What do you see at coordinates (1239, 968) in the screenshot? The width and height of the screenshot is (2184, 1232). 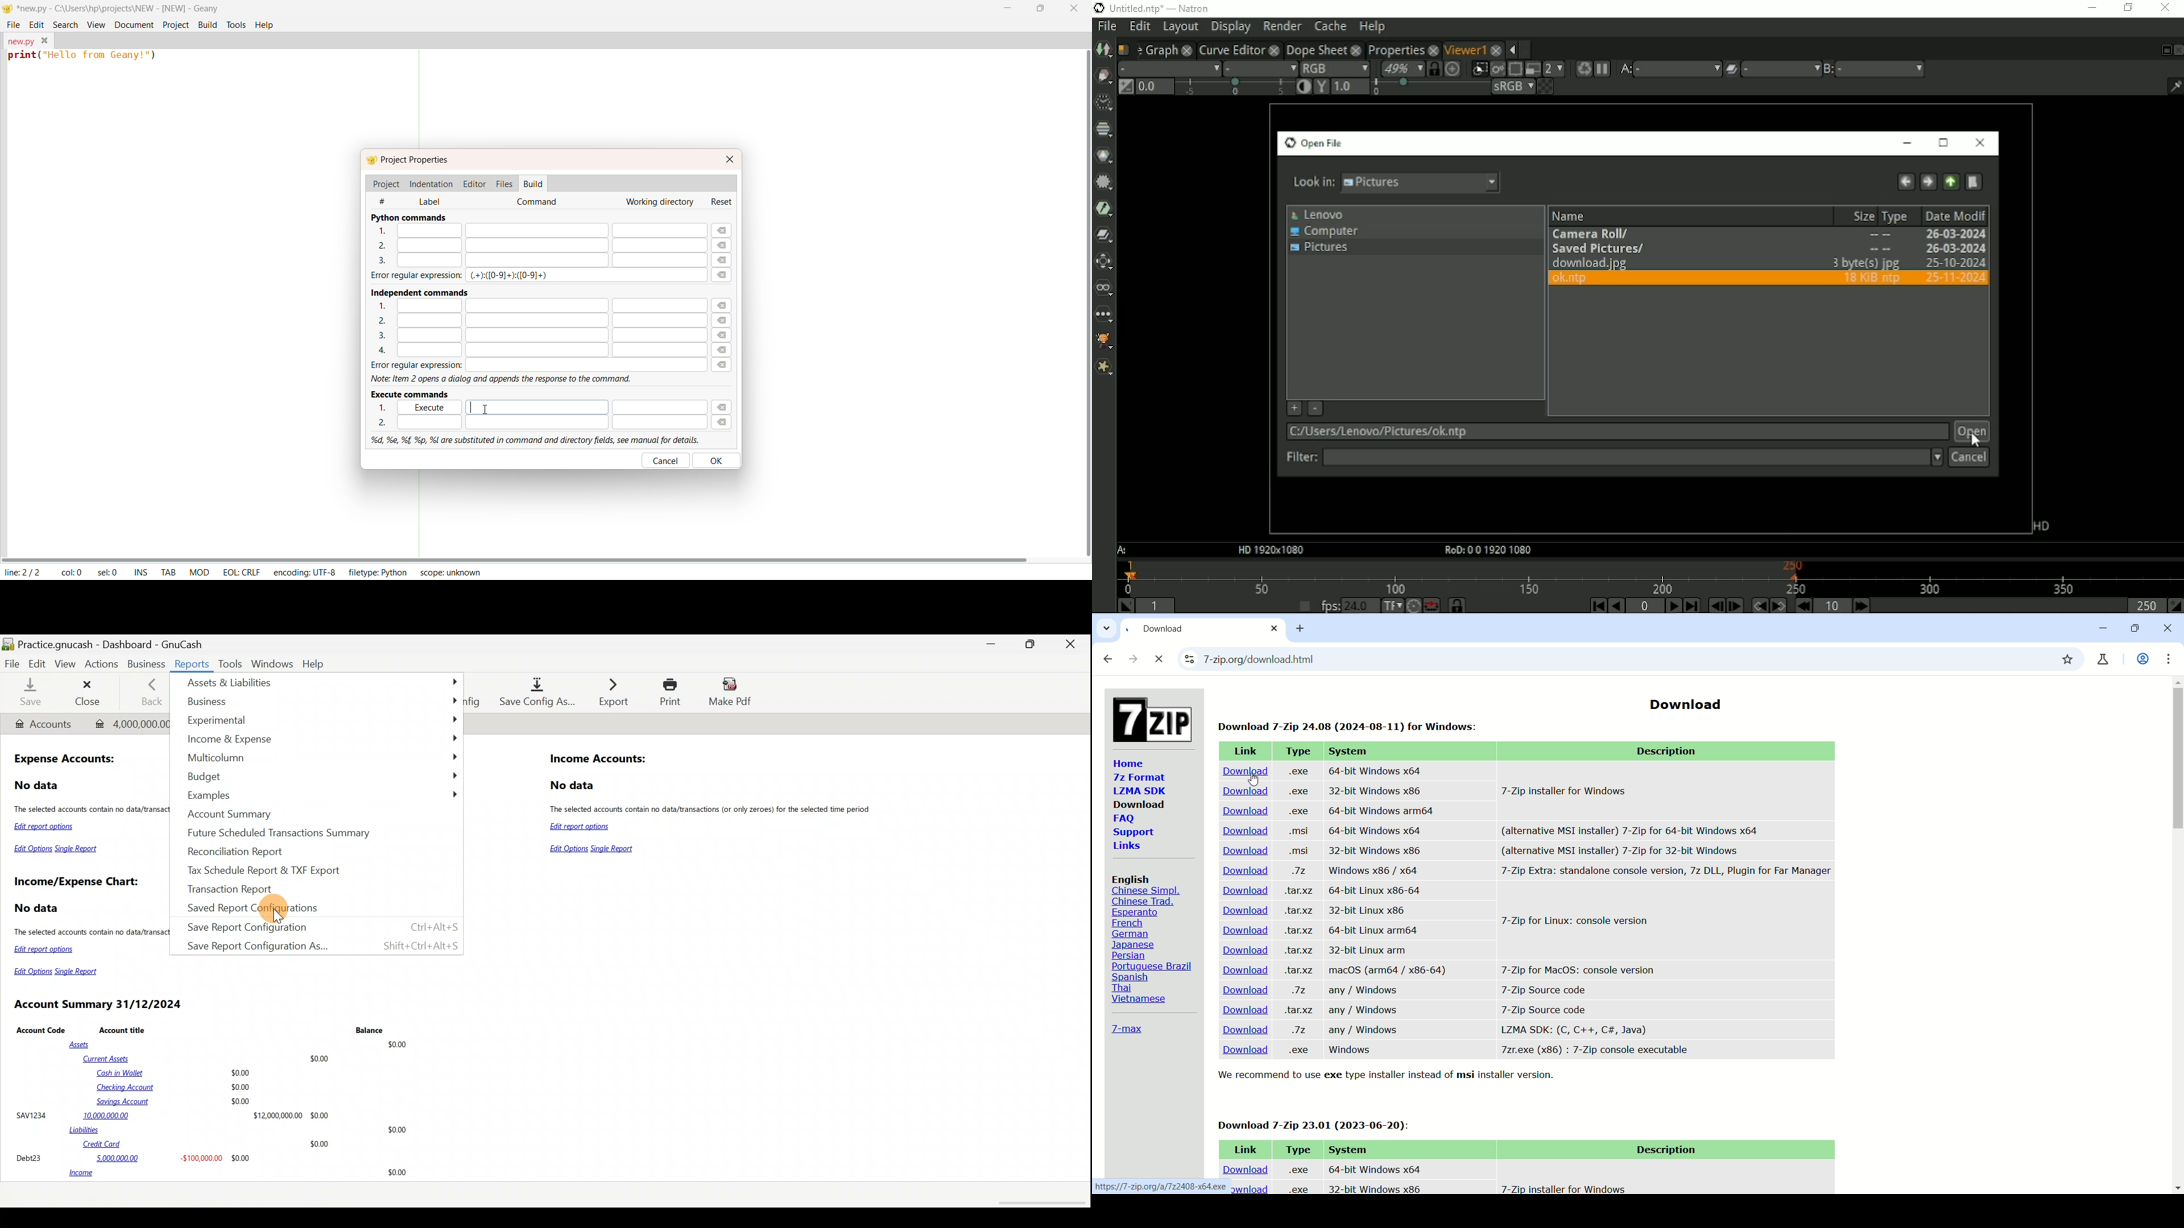 I see `Download` at bounding box center [1239, 968].